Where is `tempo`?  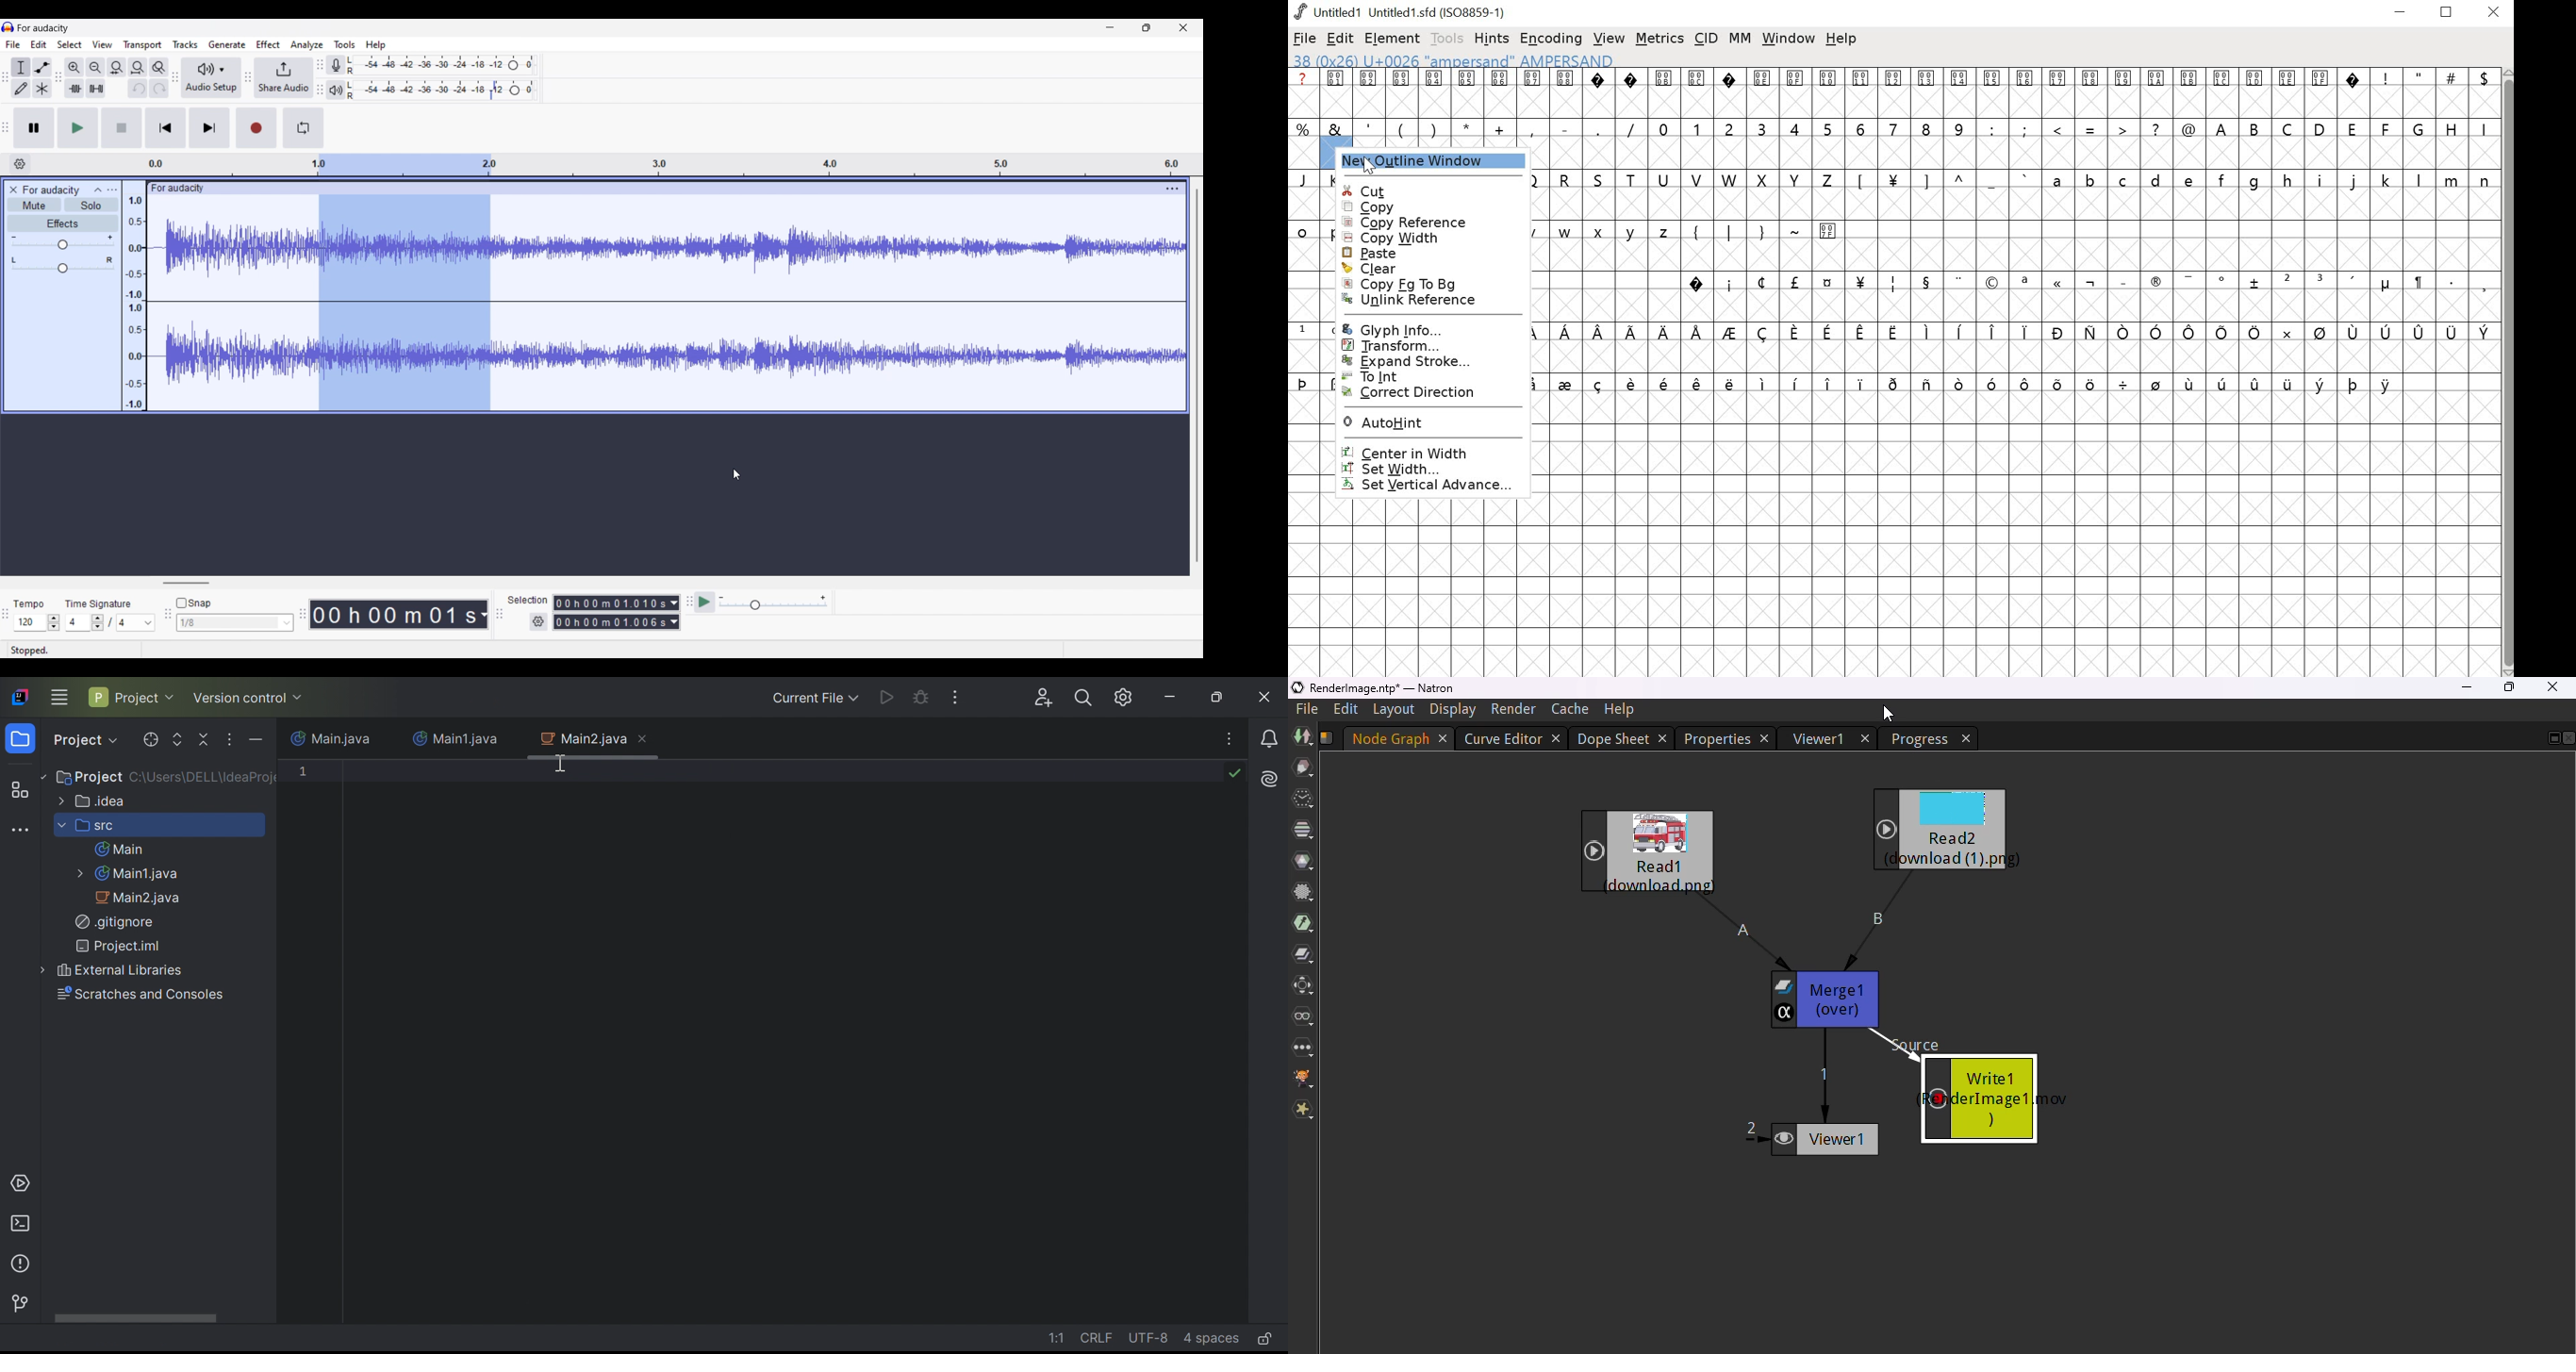 tempo is located at coordinates (29, 604).